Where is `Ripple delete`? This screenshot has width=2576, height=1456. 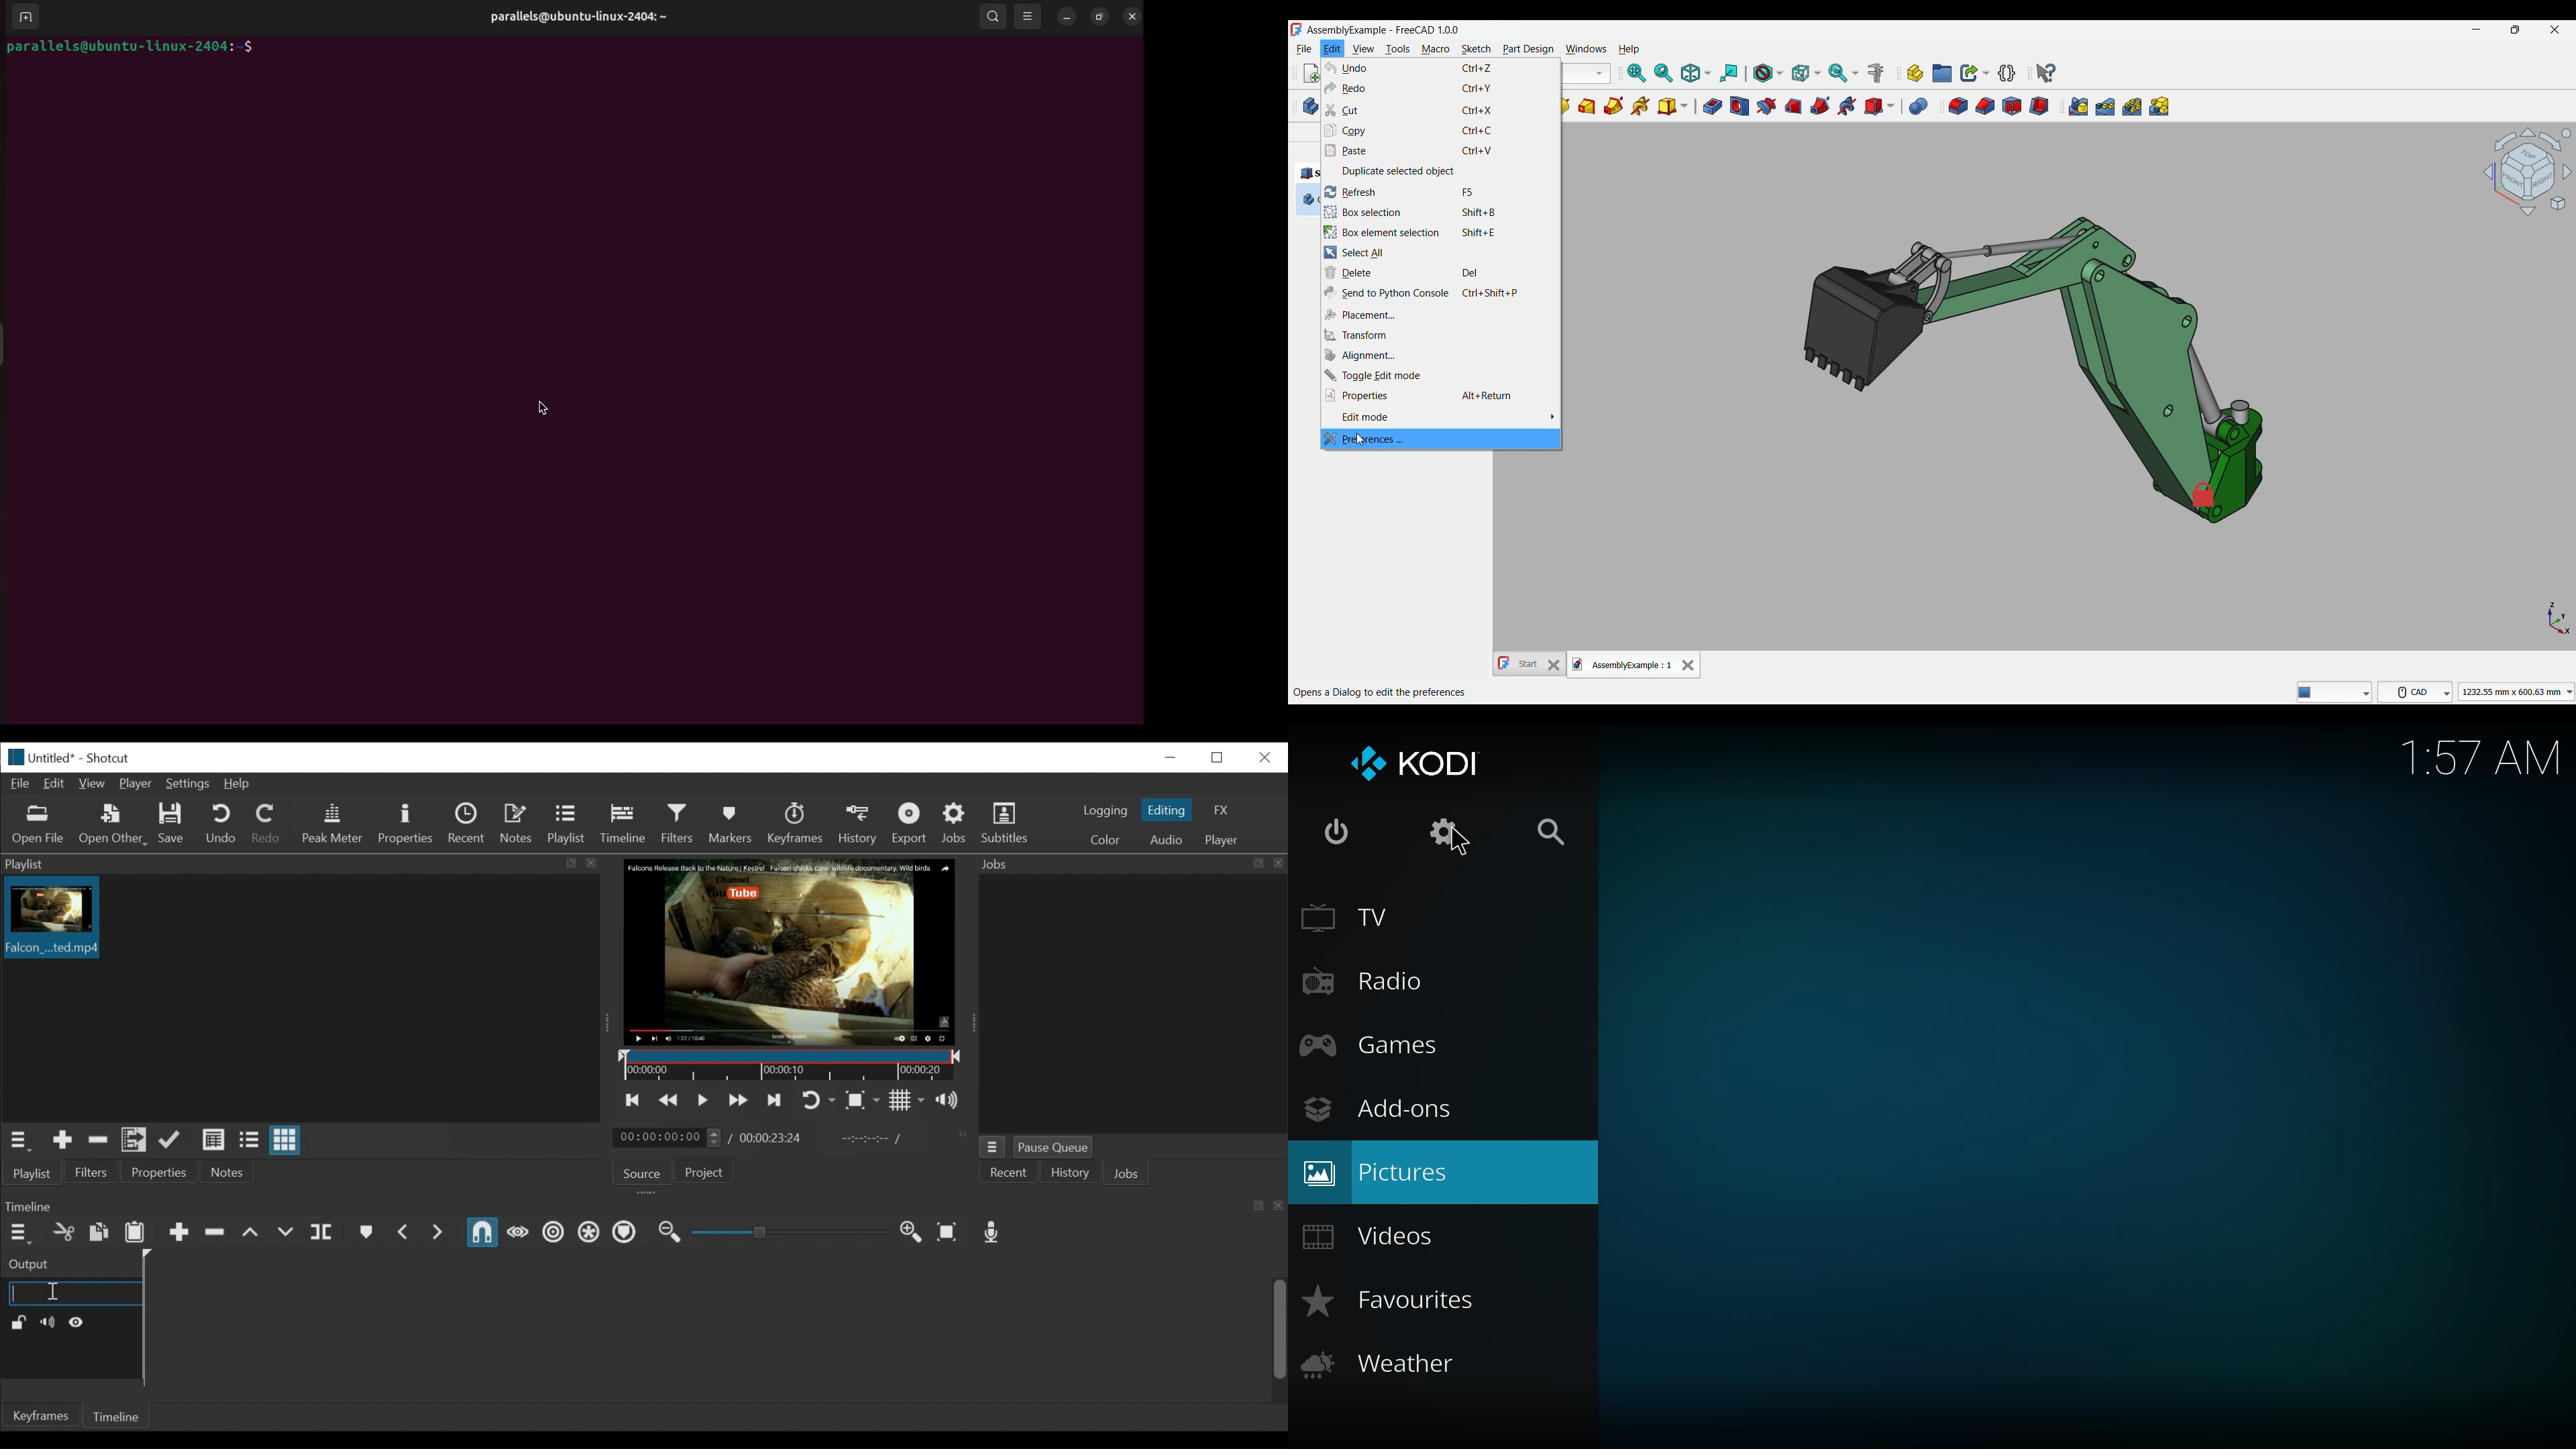
Ripple delete is located at coordinates (215, 1233).